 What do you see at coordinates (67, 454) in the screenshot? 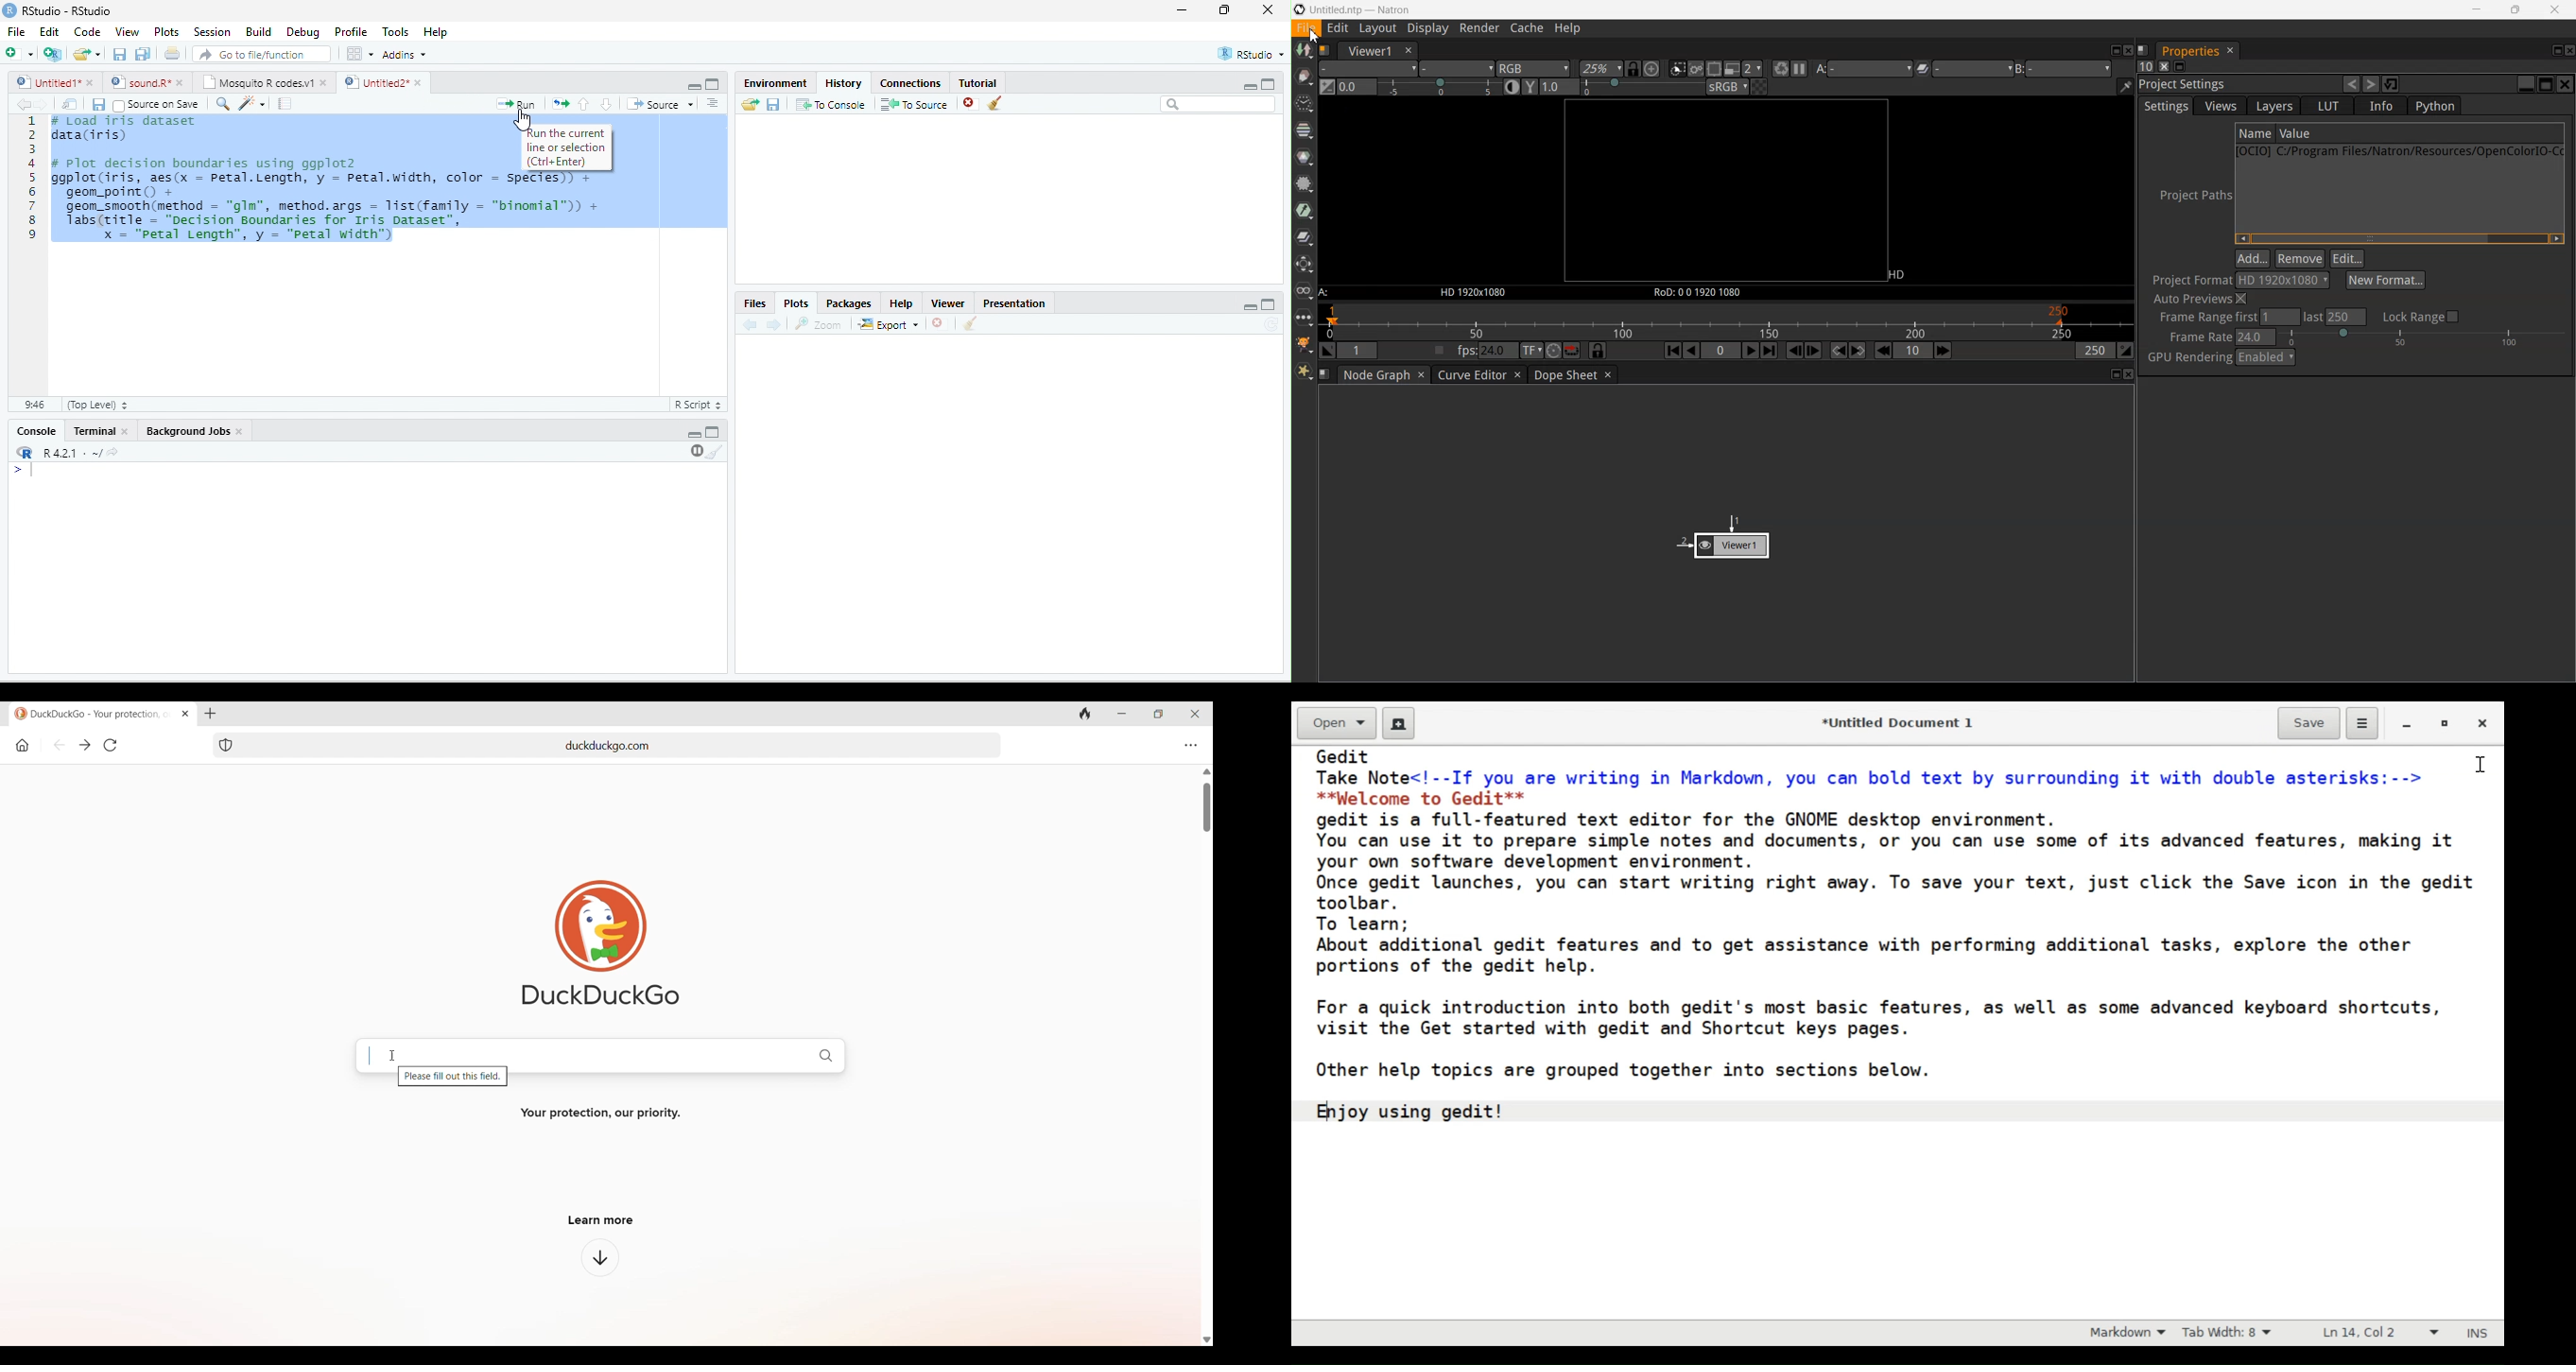
I see `R.4.2.1 .~/` at bounding box center [67, 454].